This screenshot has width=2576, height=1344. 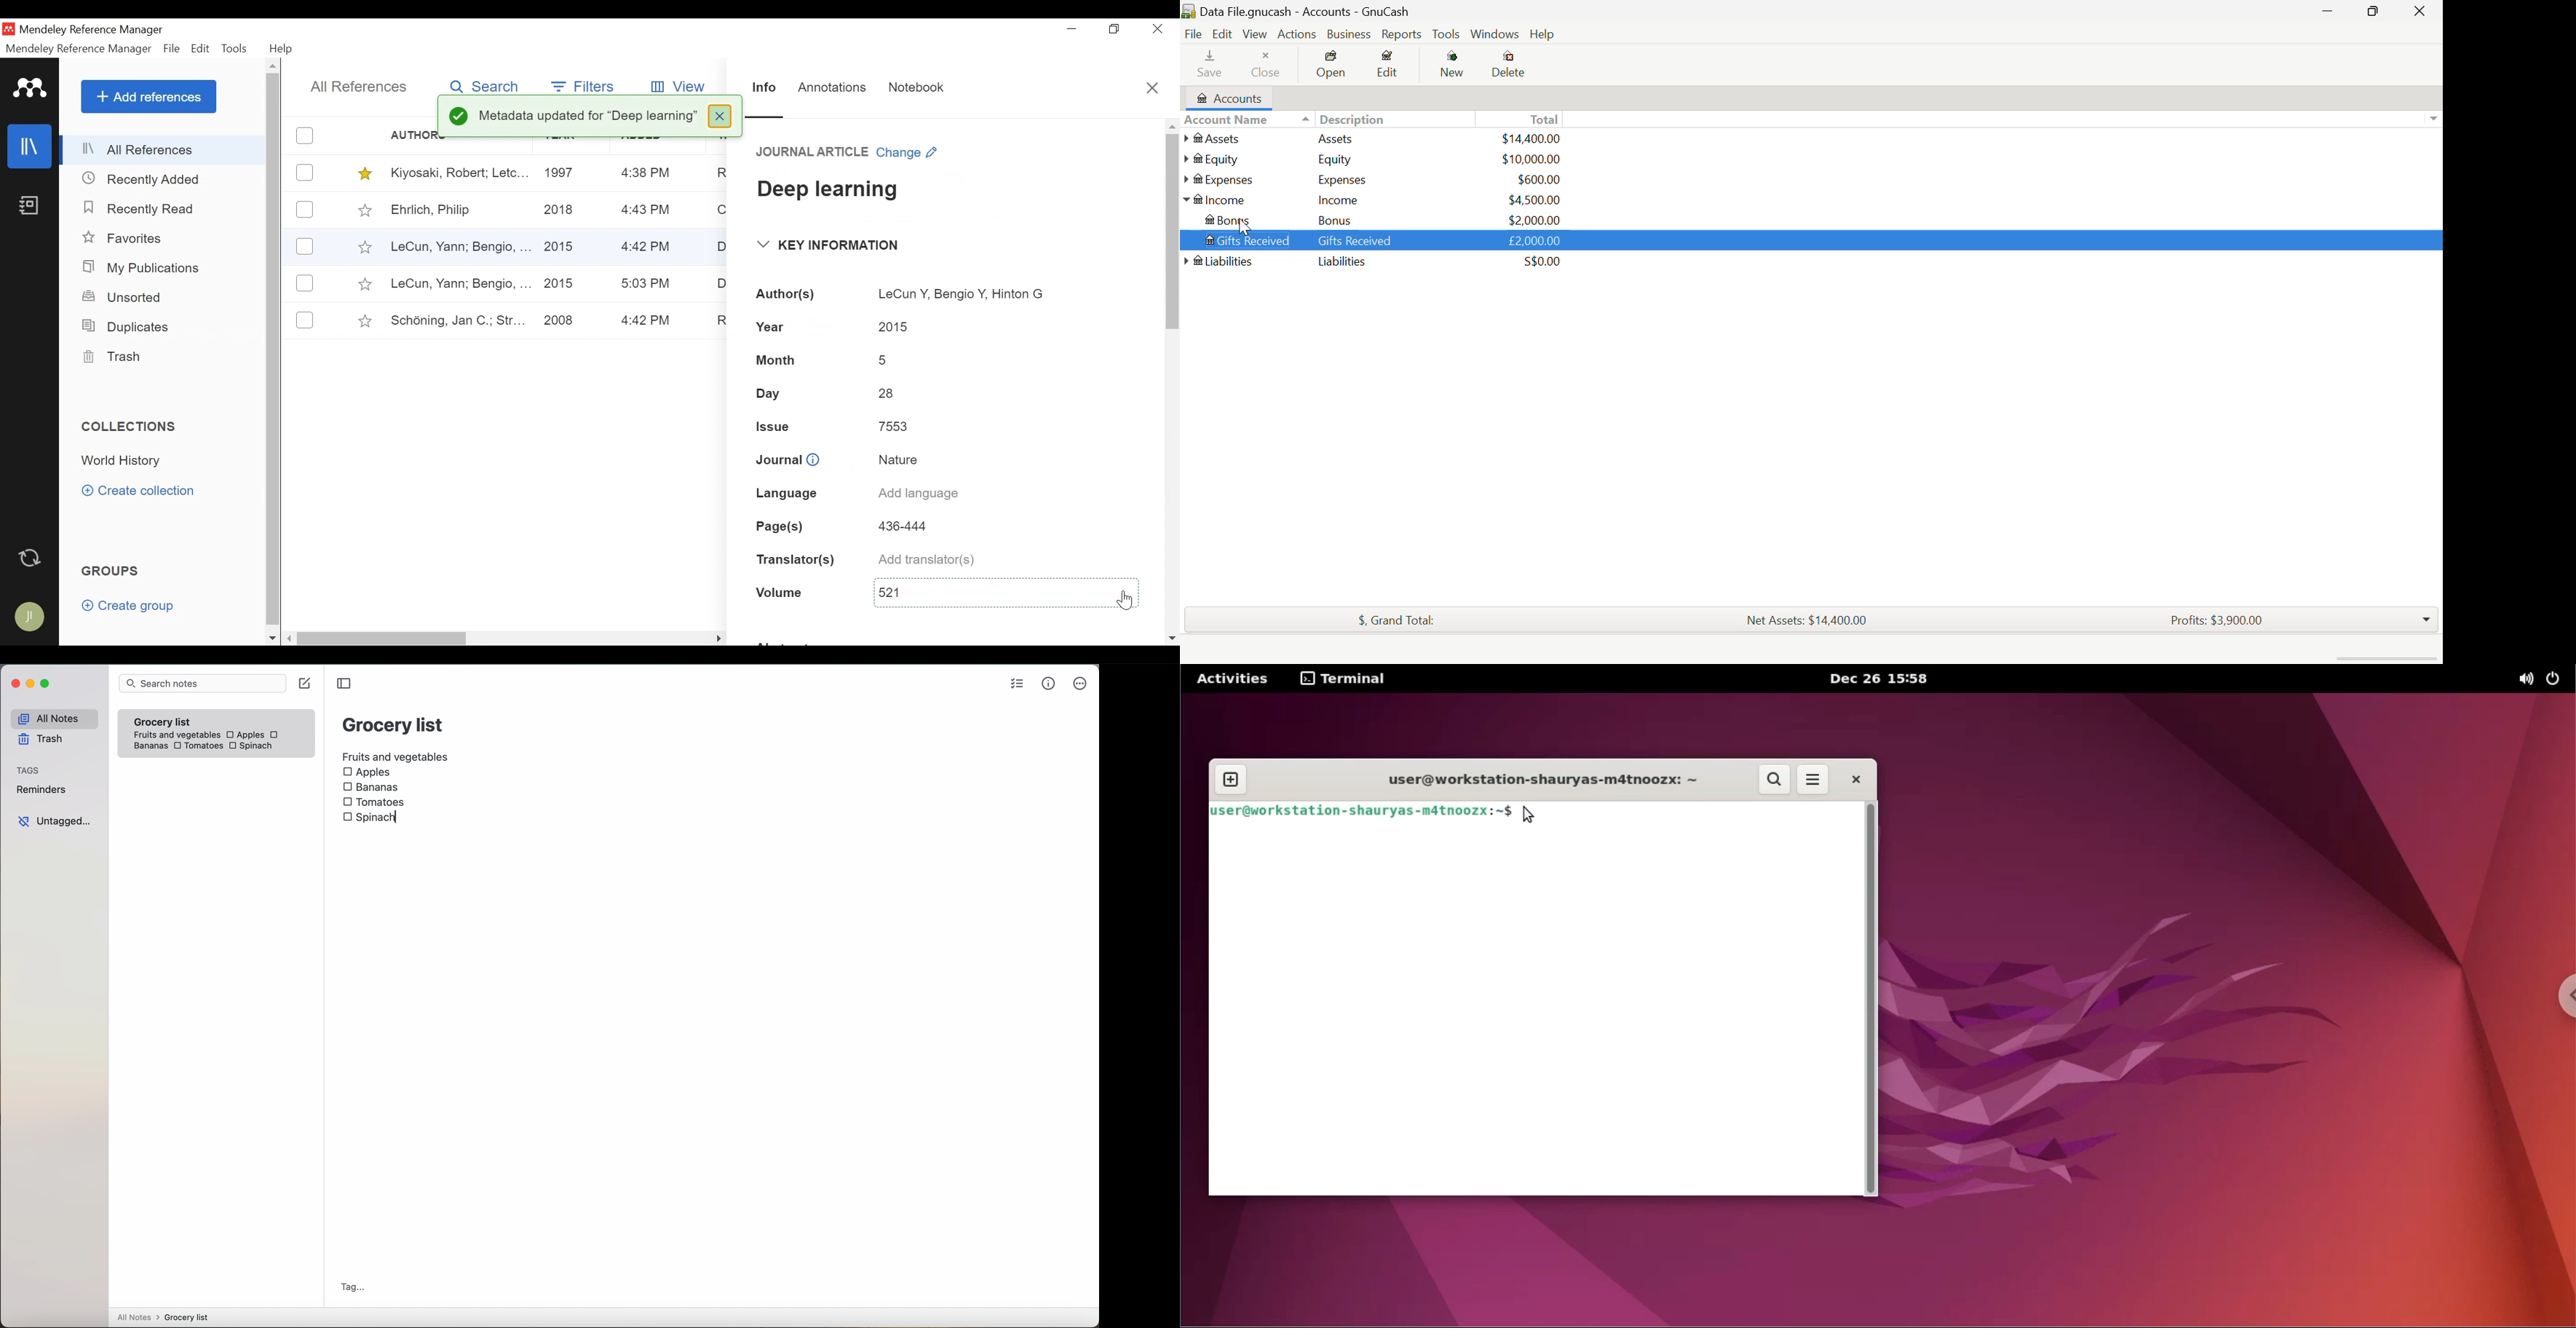 I want to click on SGD Amount, so click(x=1540, y=262).